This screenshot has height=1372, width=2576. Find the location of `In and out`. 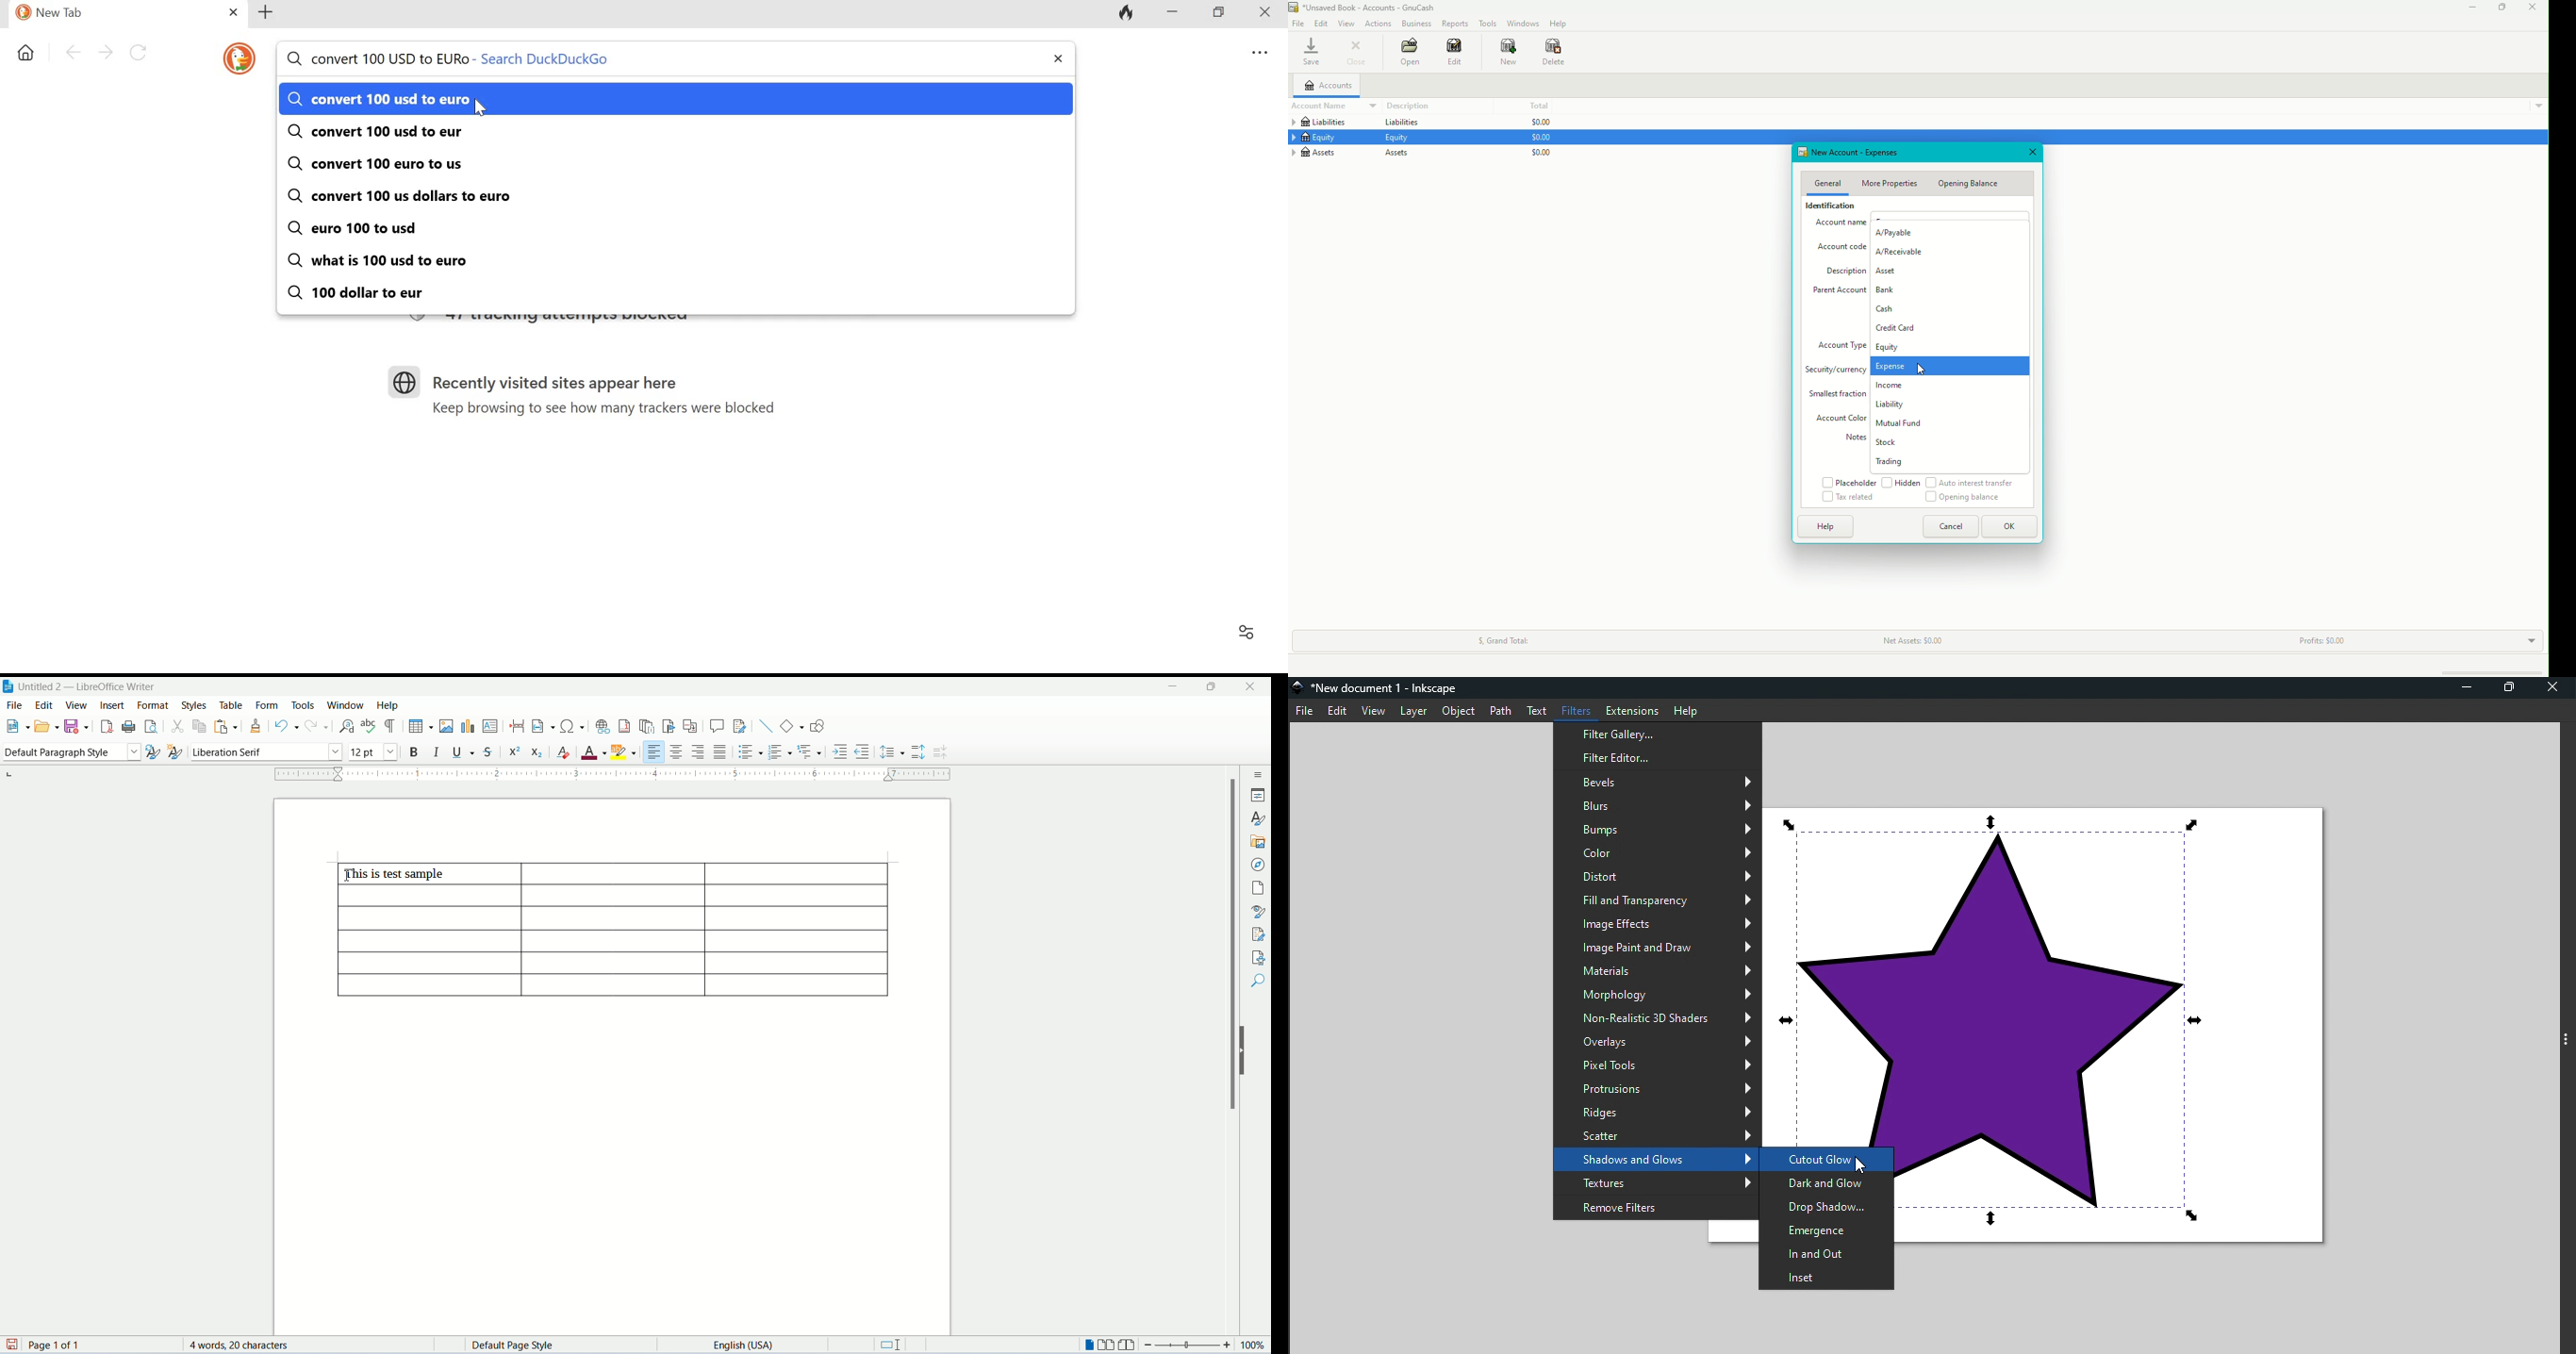

In and out is located at coordinates (1825, 1255).